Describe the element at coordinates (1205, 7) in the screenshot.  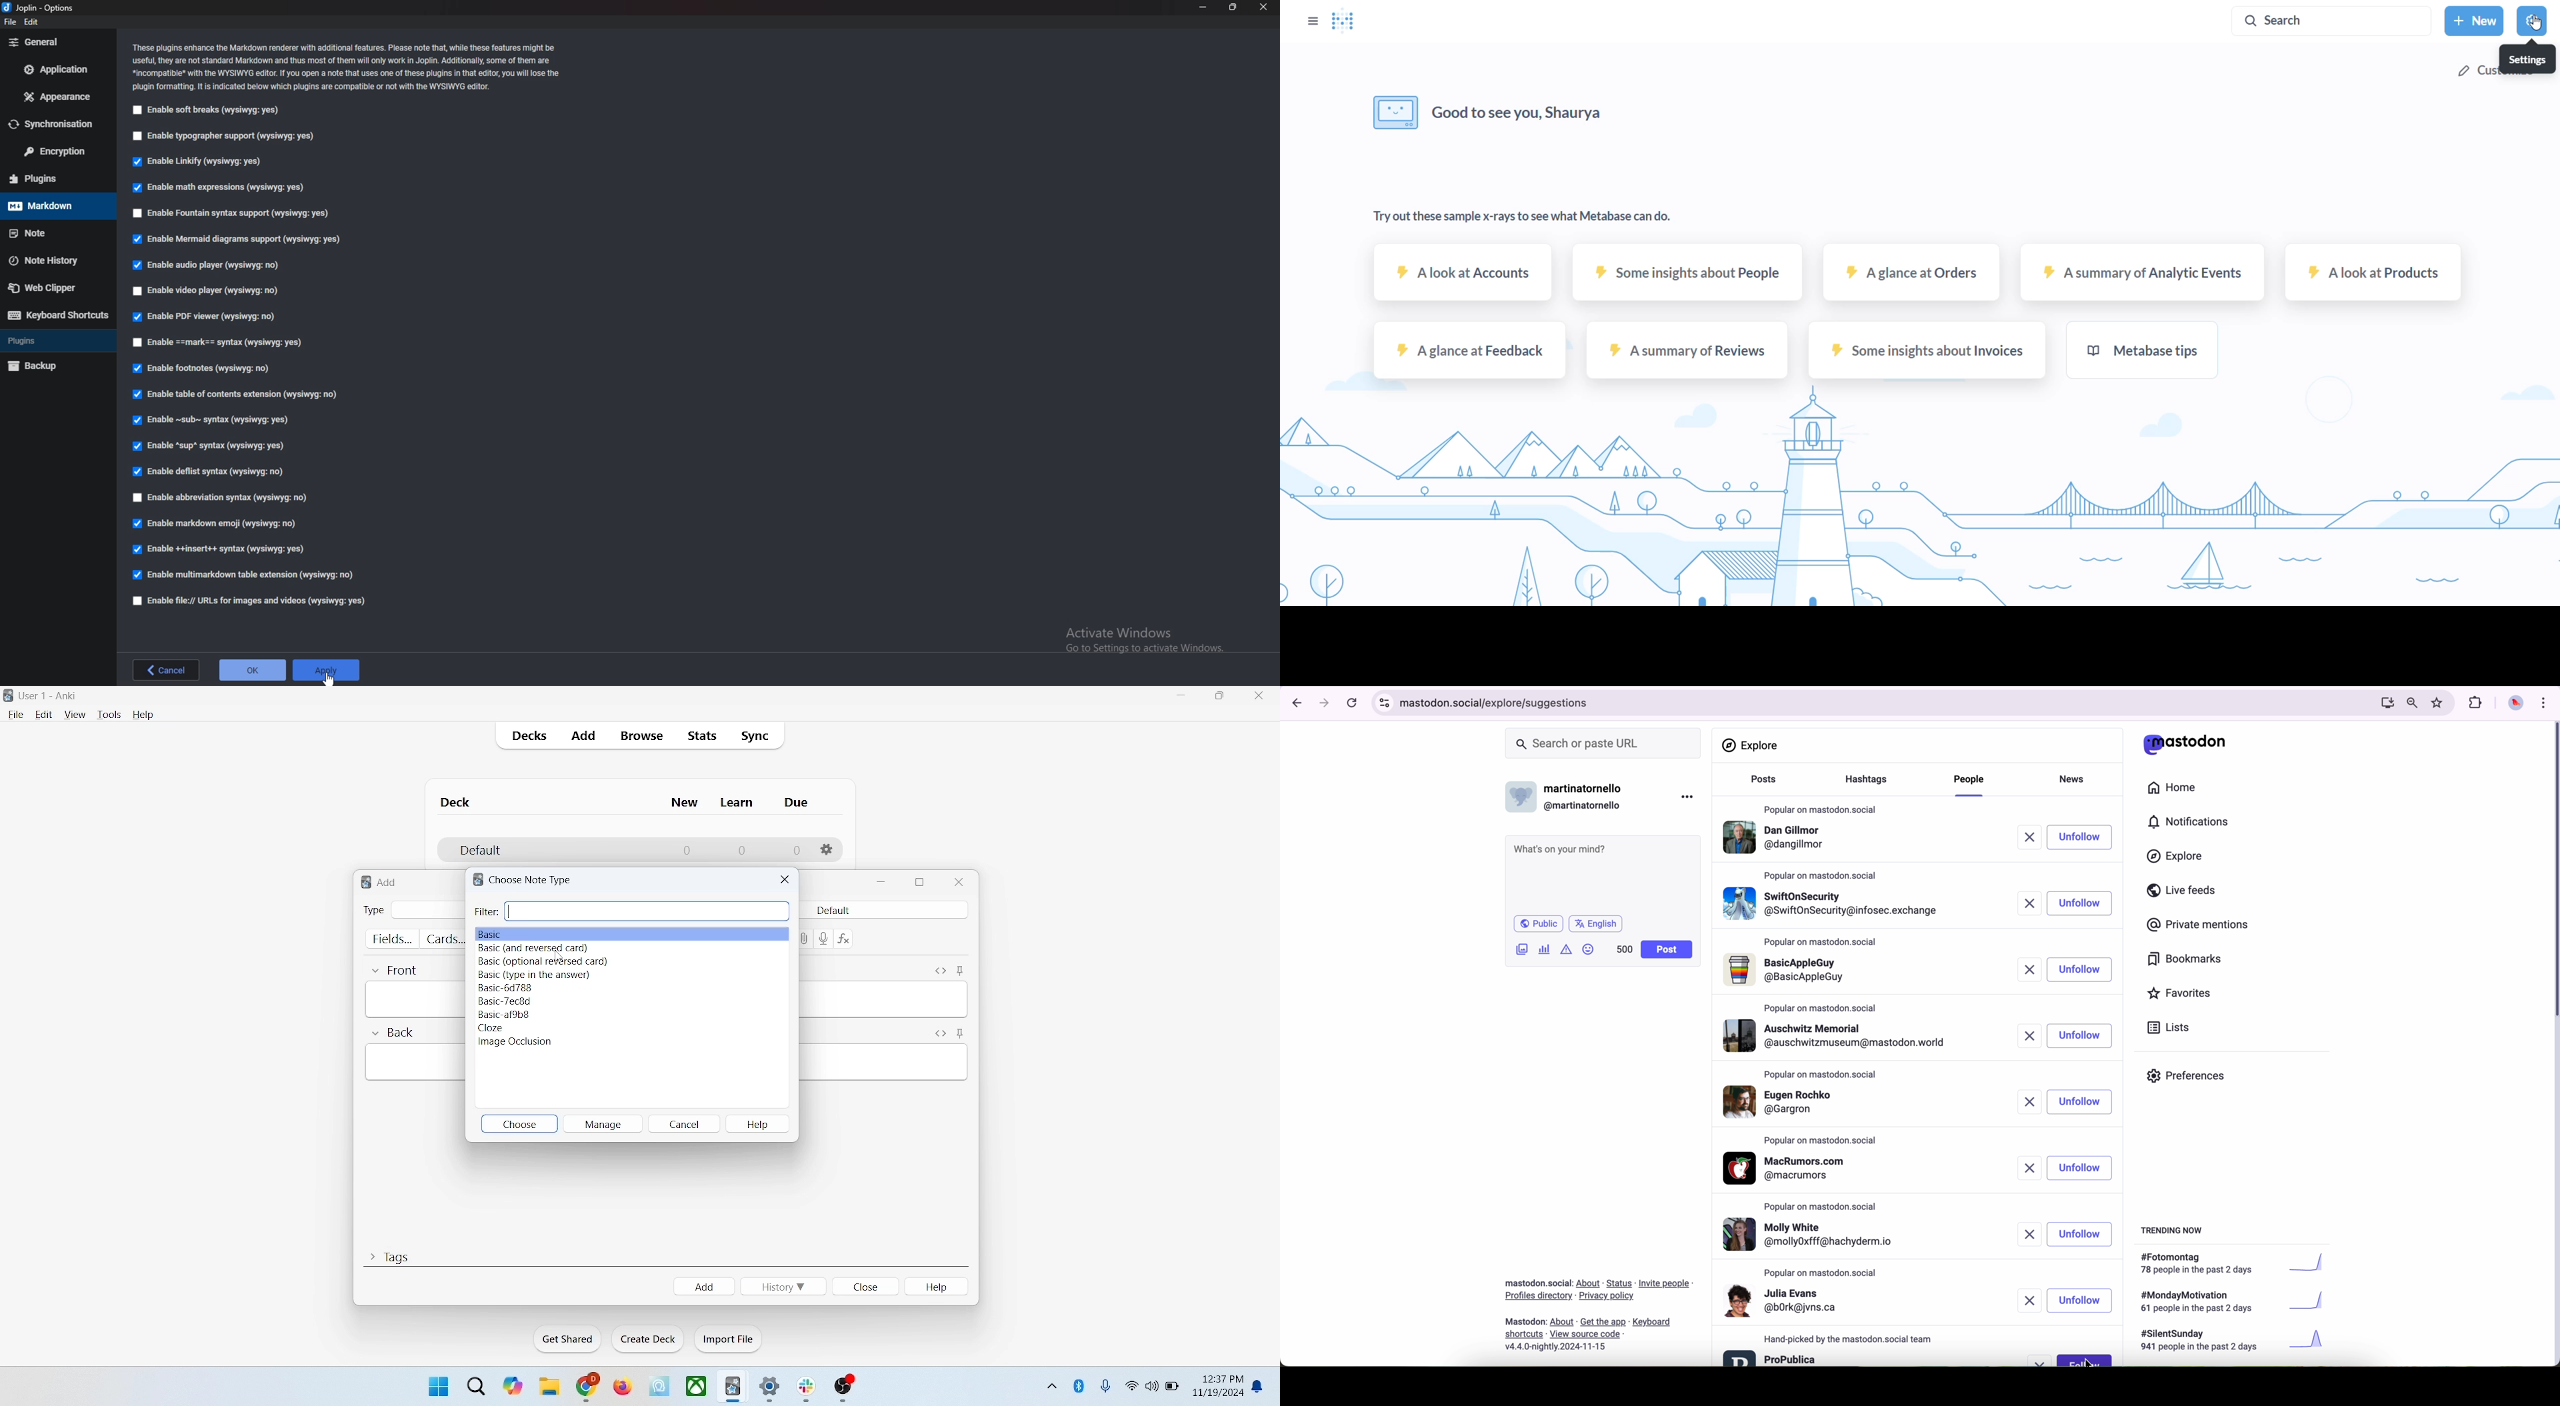
I see `Minimize` at that location.